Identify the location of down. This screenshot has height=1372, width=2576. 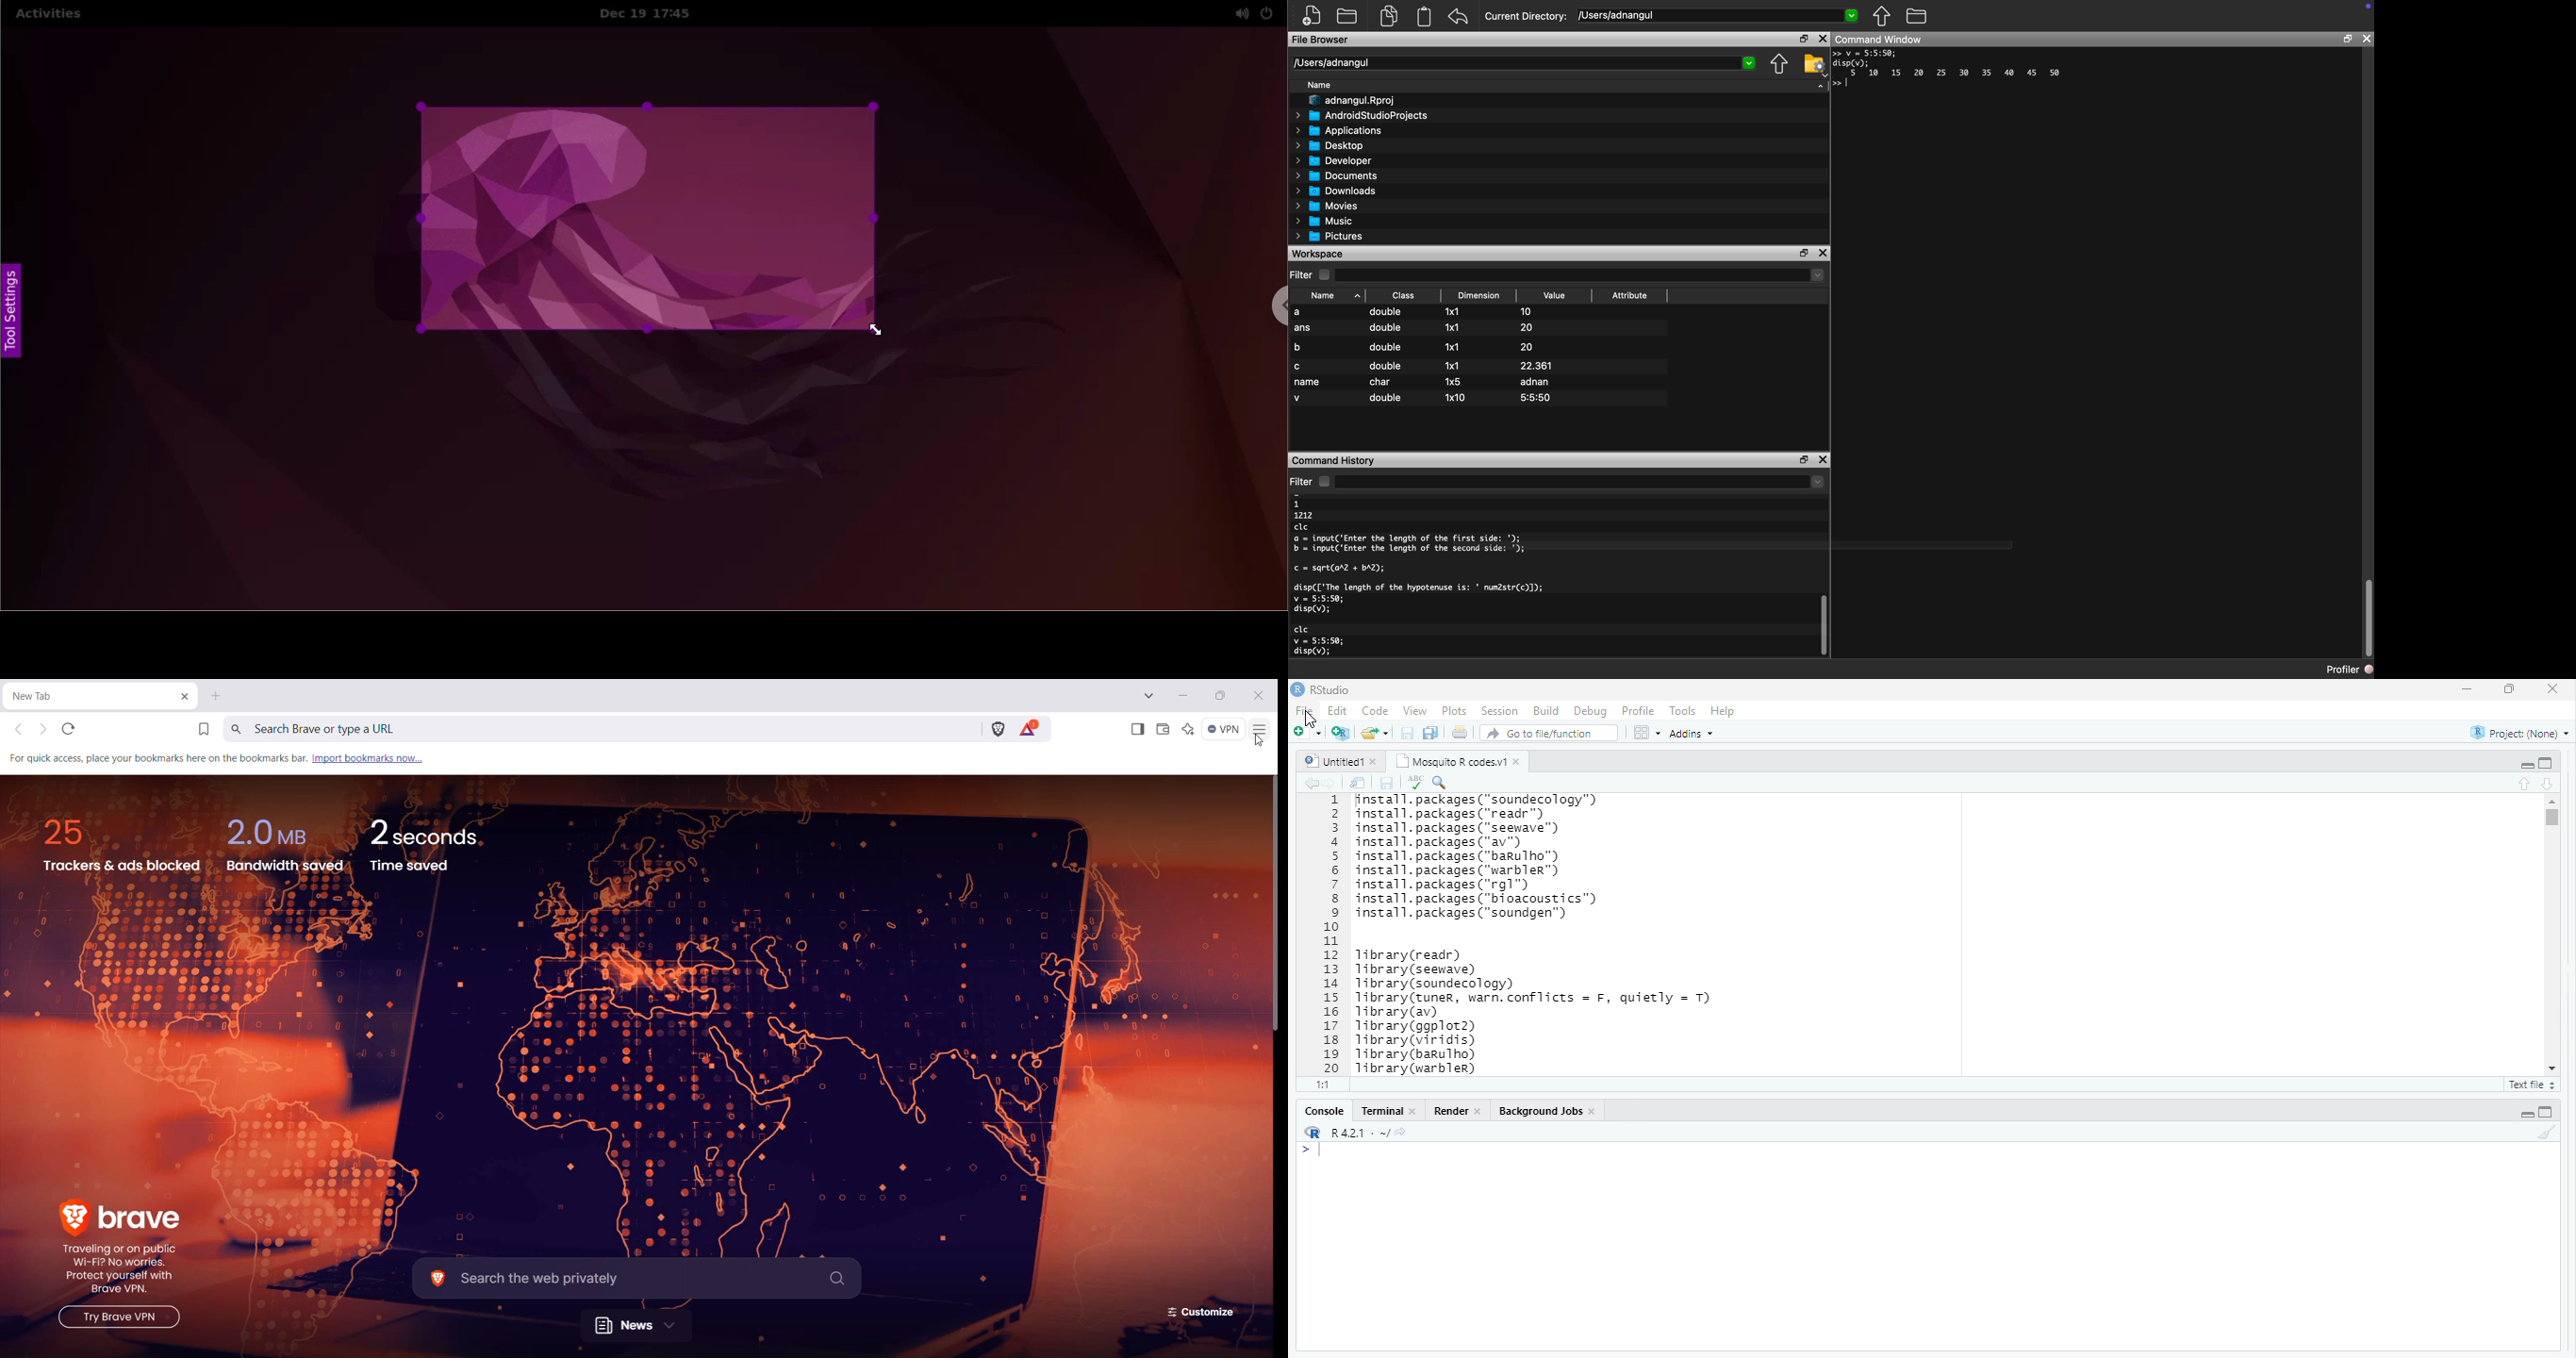
(2549, 785).